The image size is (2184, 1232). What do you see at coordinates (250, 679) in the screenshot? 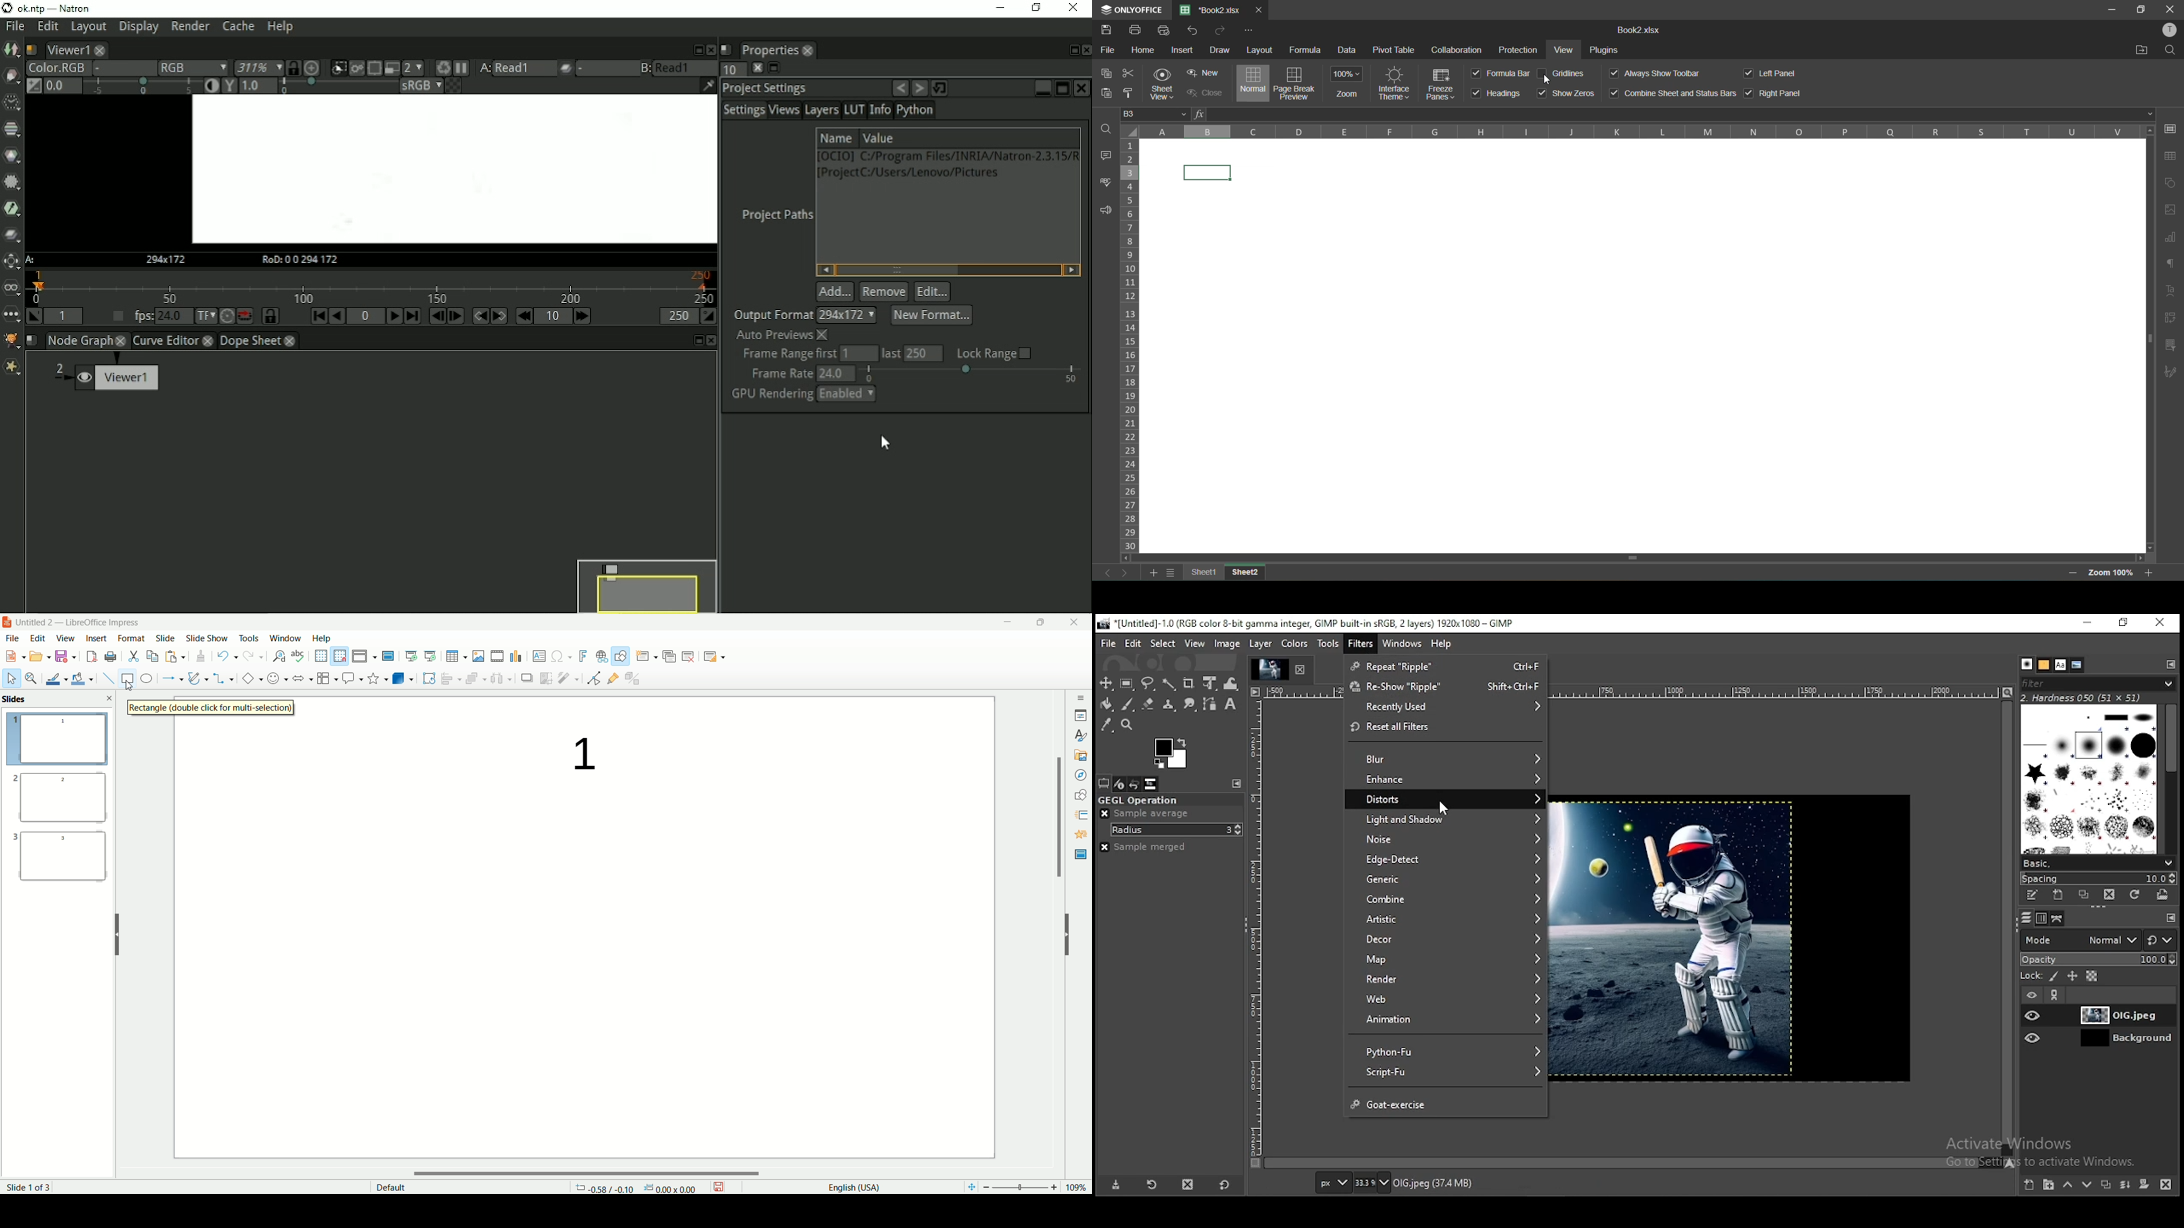
I see `basic shapes` at bounding box center [250, 679].